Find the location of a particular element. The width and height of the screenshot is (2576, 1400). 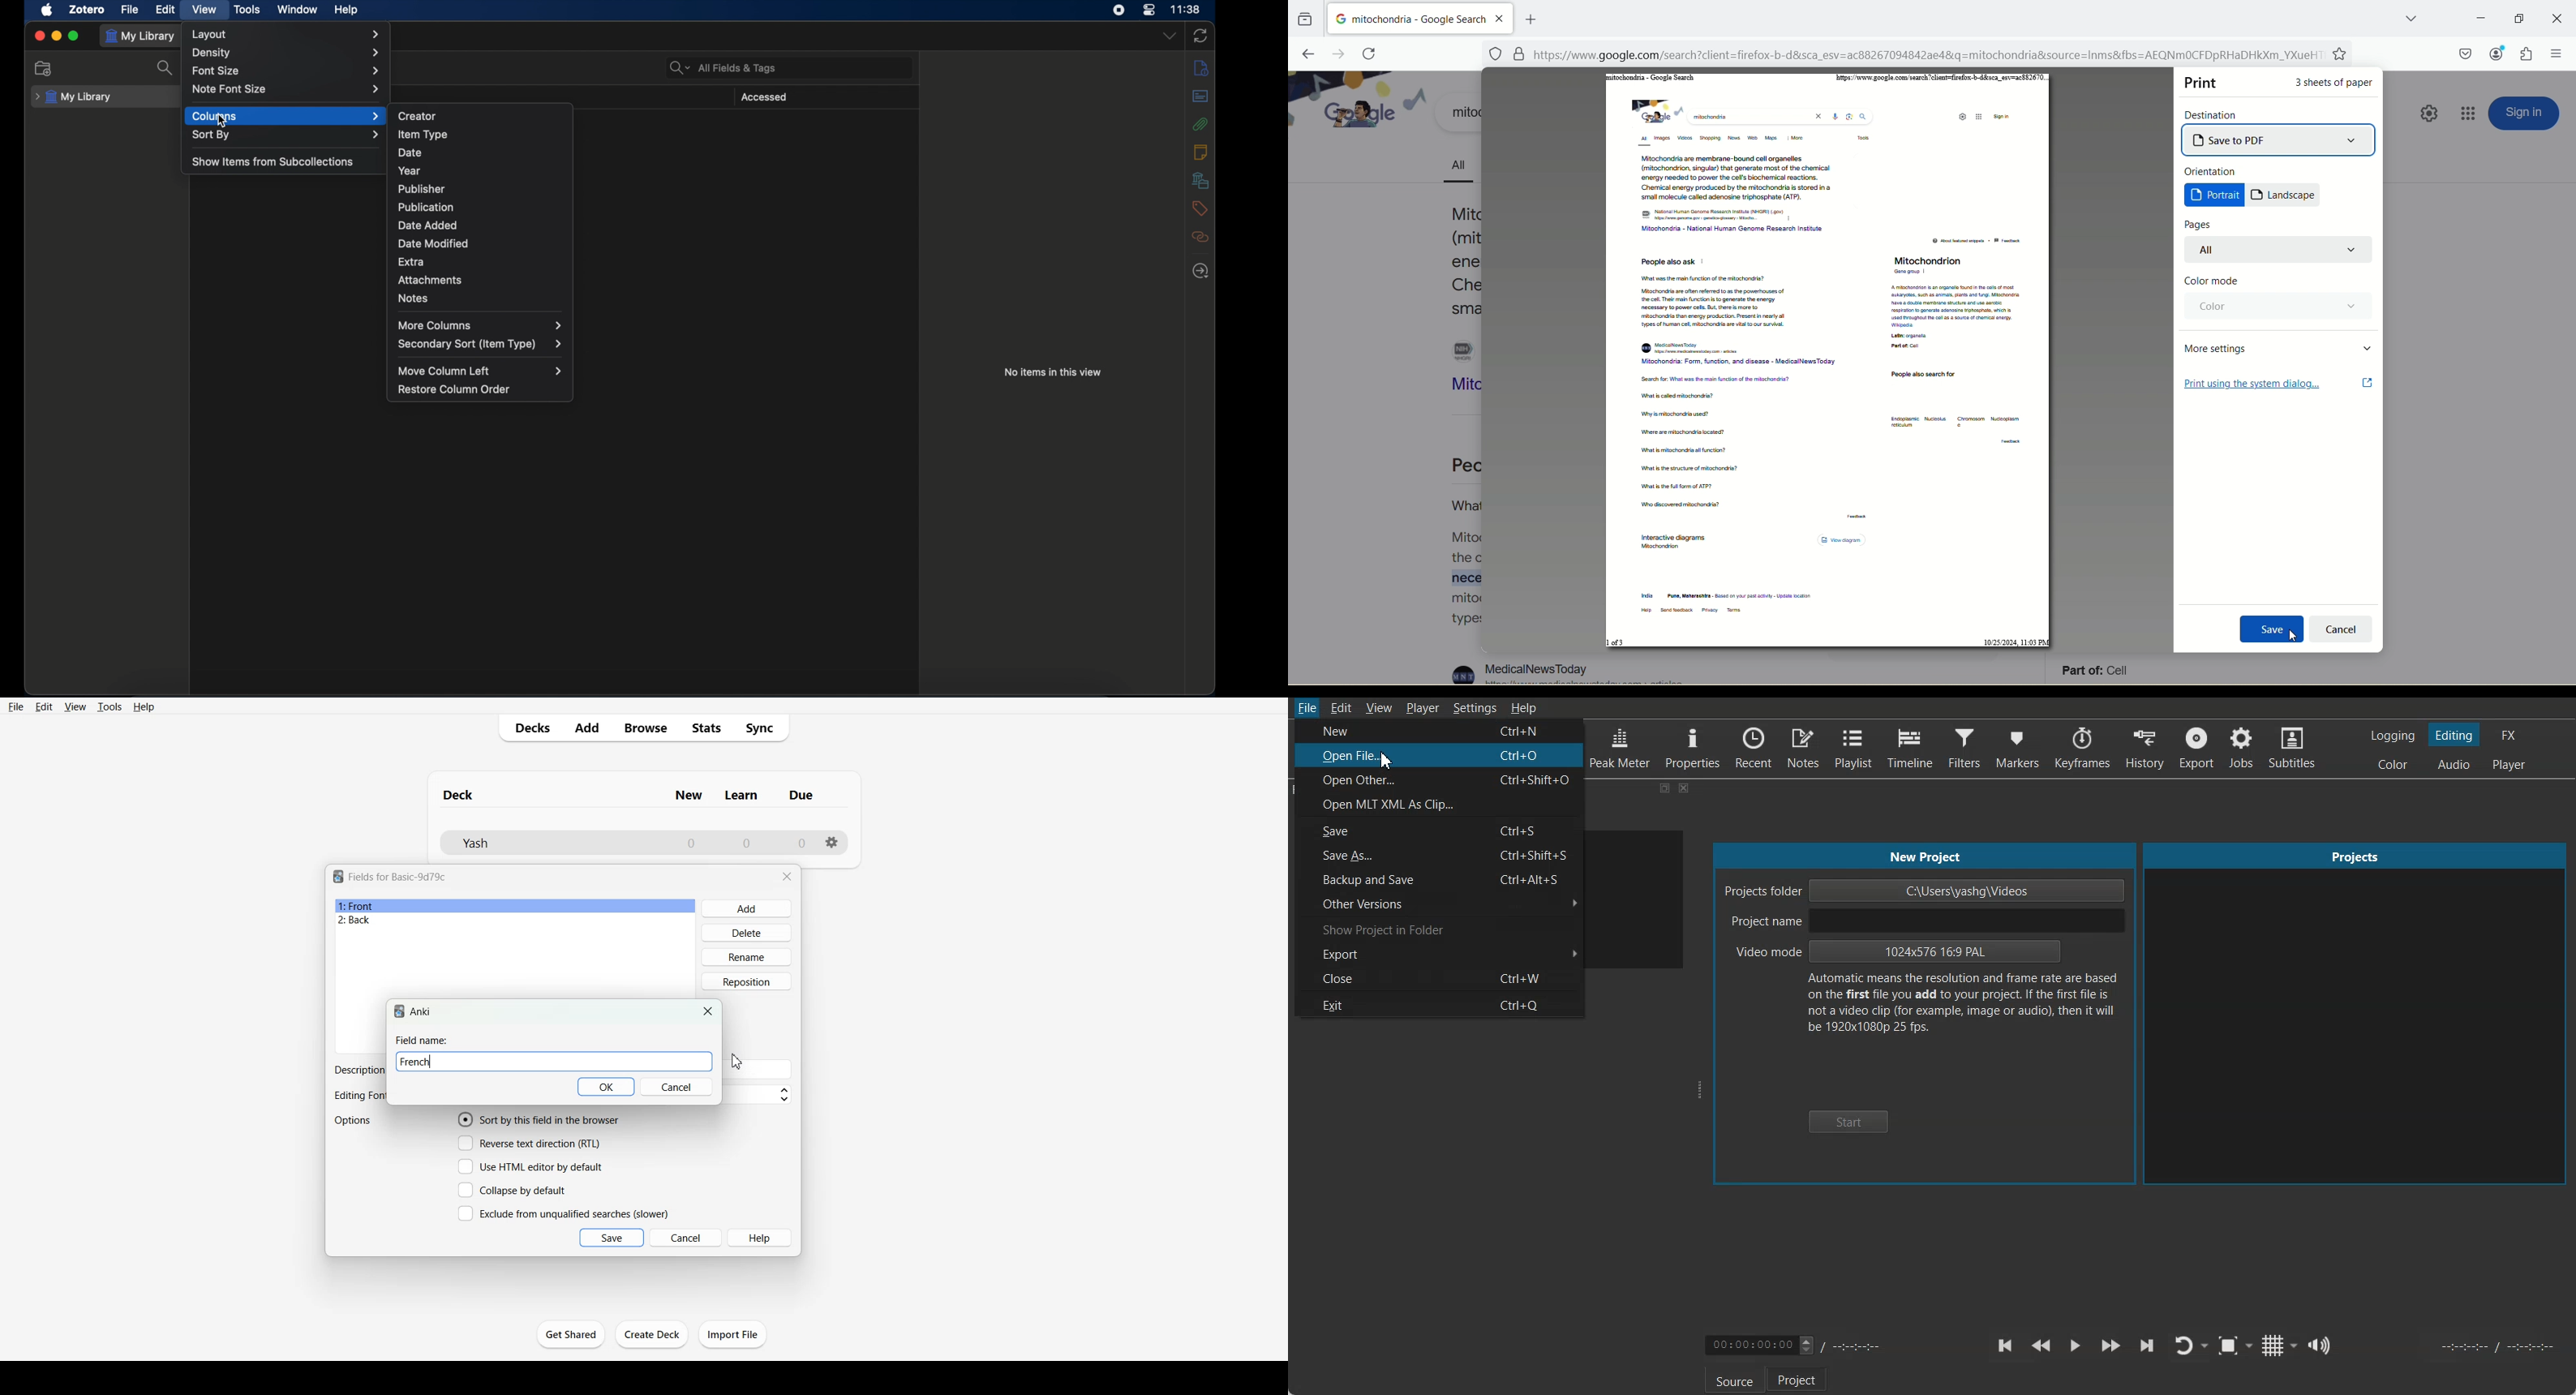

Open Other is located at coordinates (1440, 780).